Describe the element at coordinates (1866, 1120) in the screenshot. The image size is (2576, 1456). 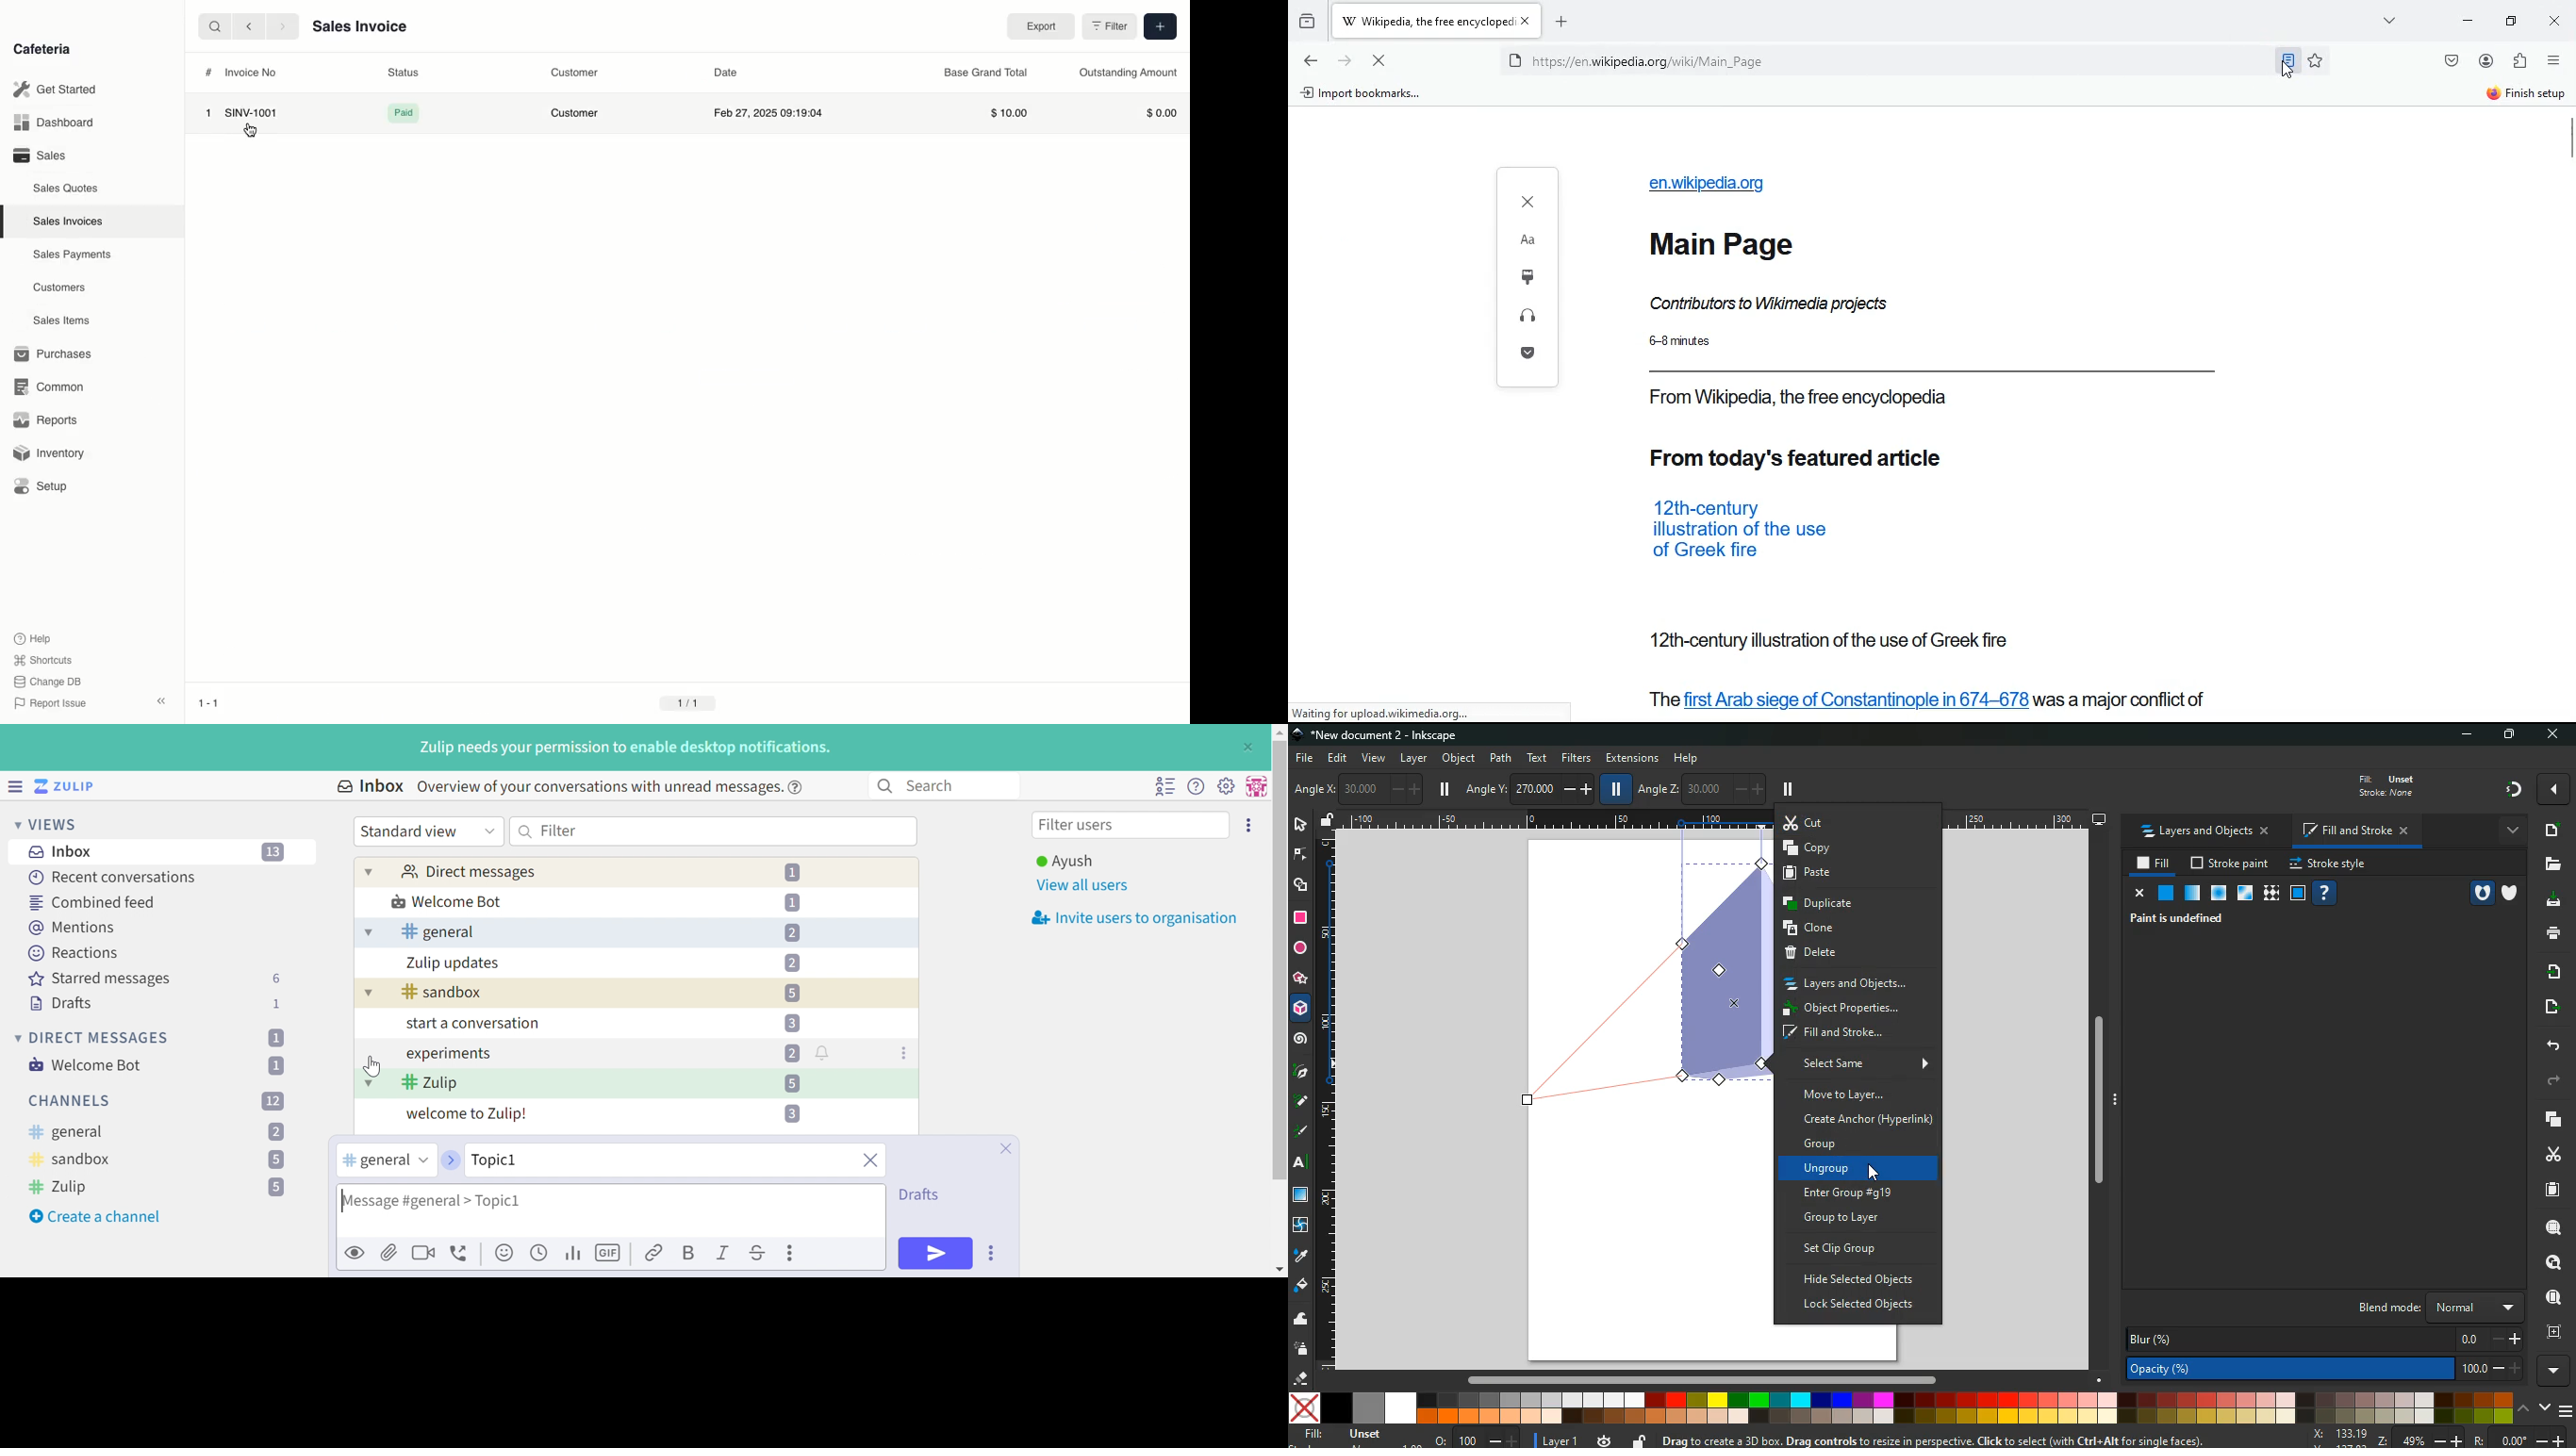
I see `create anchor` at that location.